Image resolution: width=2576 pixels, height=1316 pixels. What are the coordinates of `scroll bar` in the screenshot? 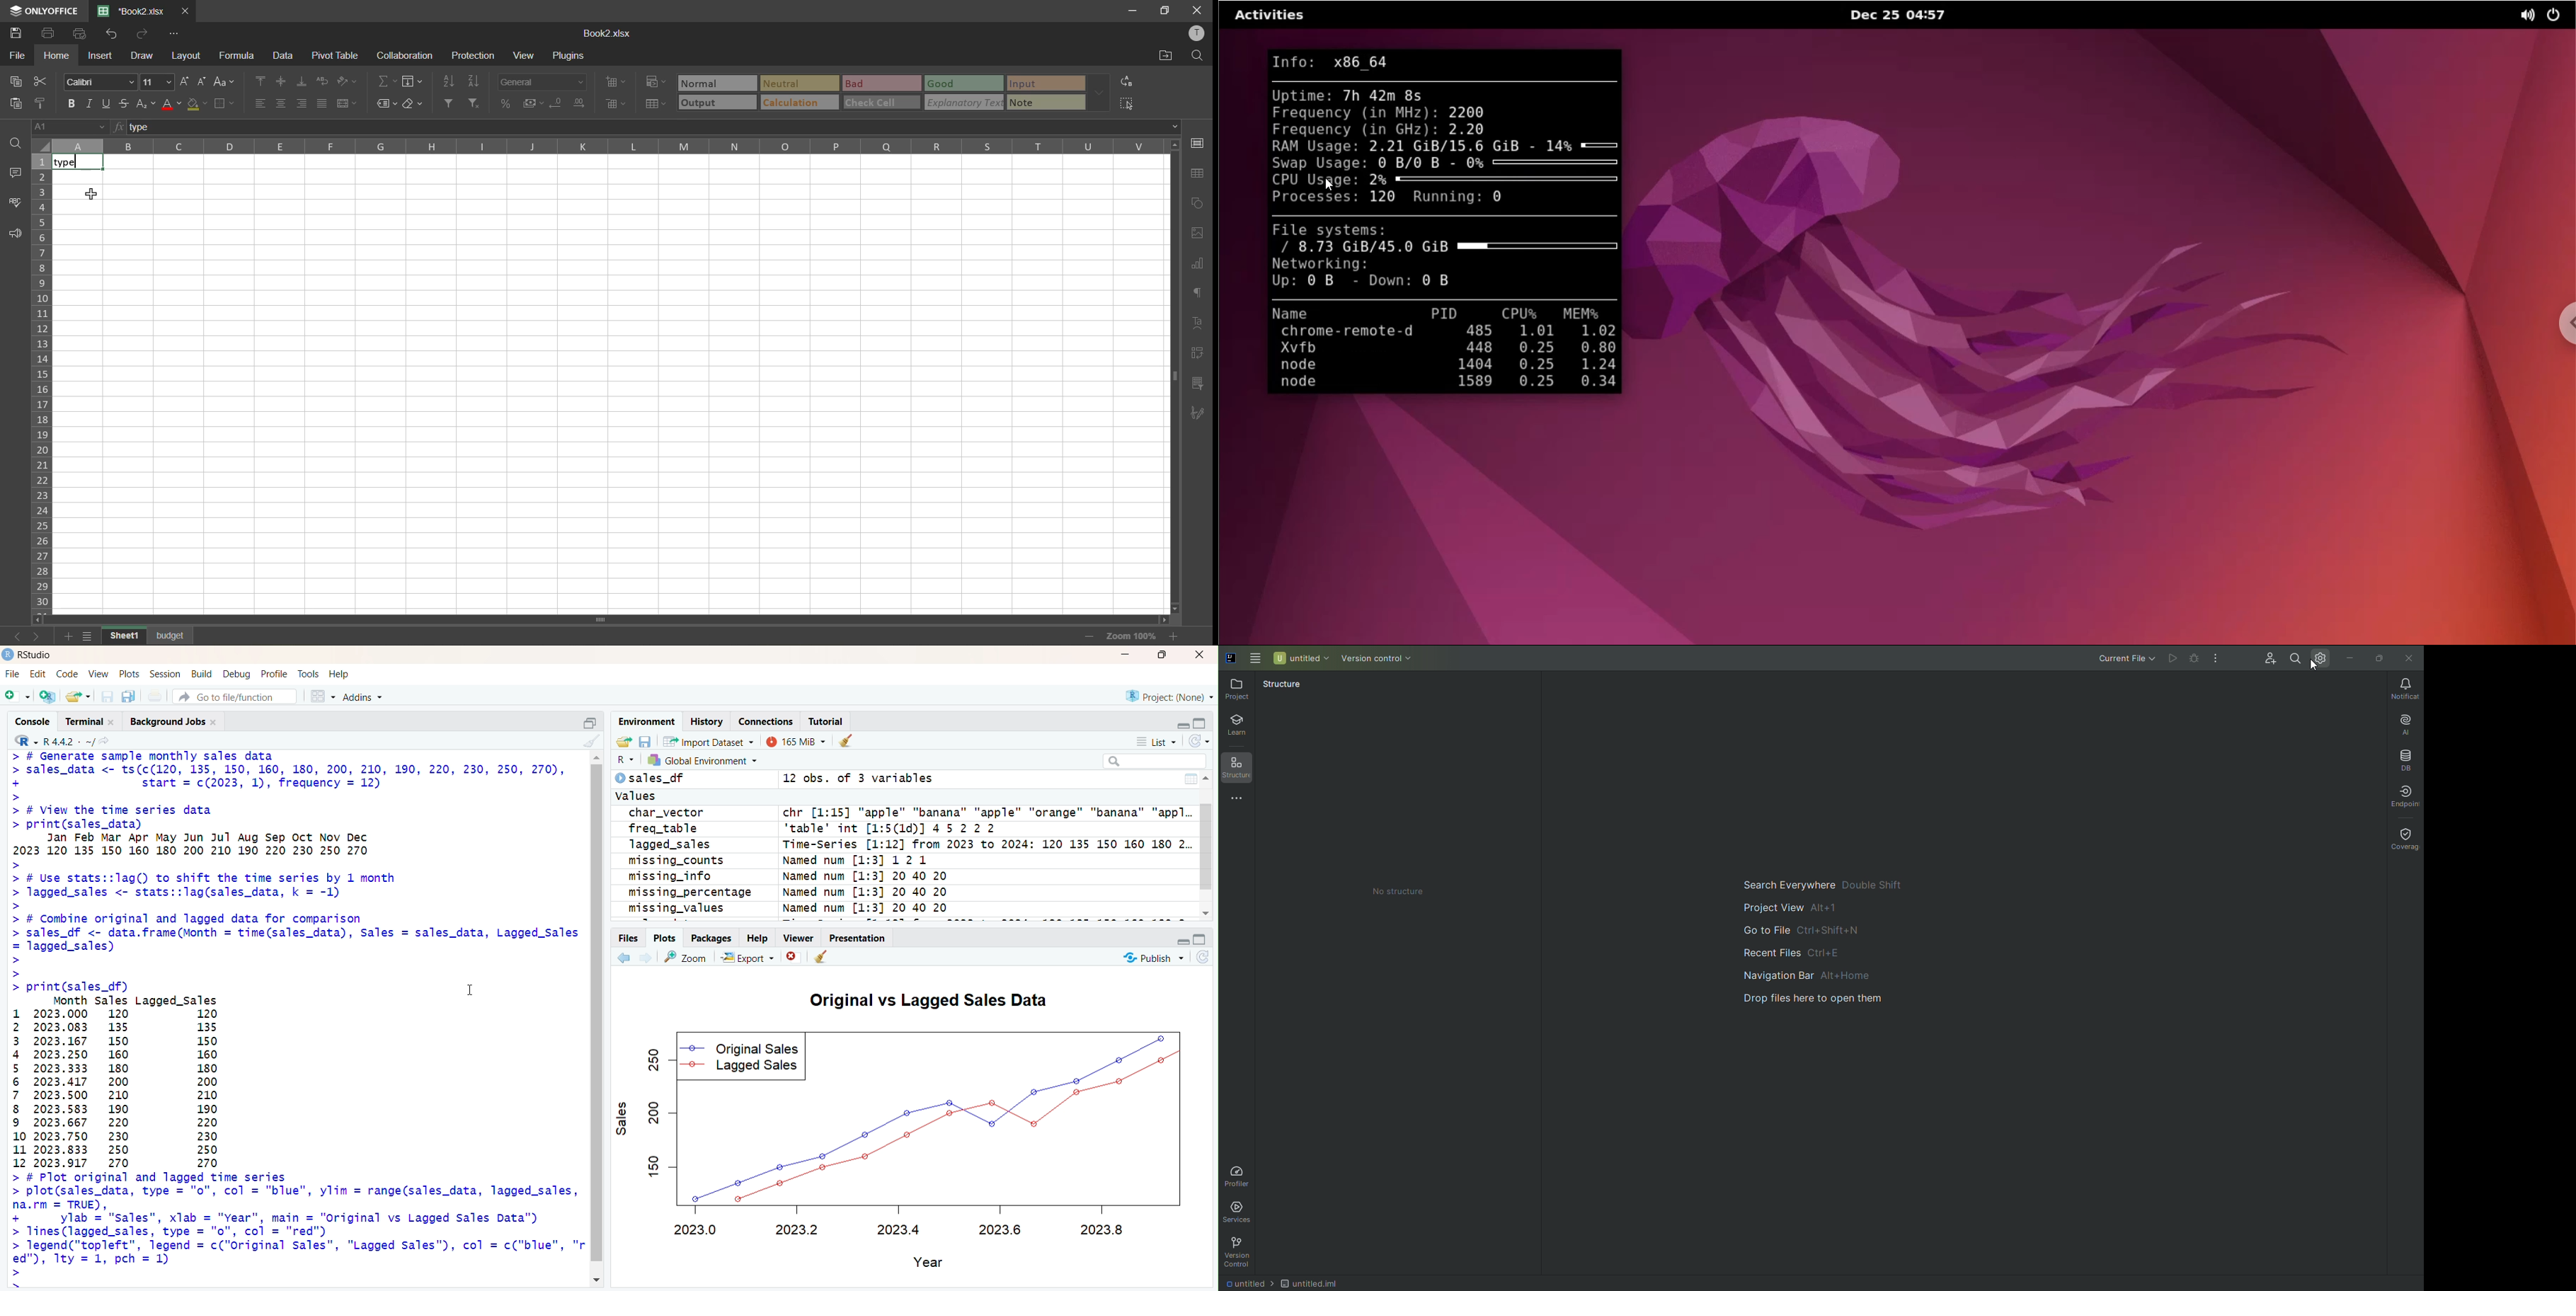 It's located at (1171, 297).